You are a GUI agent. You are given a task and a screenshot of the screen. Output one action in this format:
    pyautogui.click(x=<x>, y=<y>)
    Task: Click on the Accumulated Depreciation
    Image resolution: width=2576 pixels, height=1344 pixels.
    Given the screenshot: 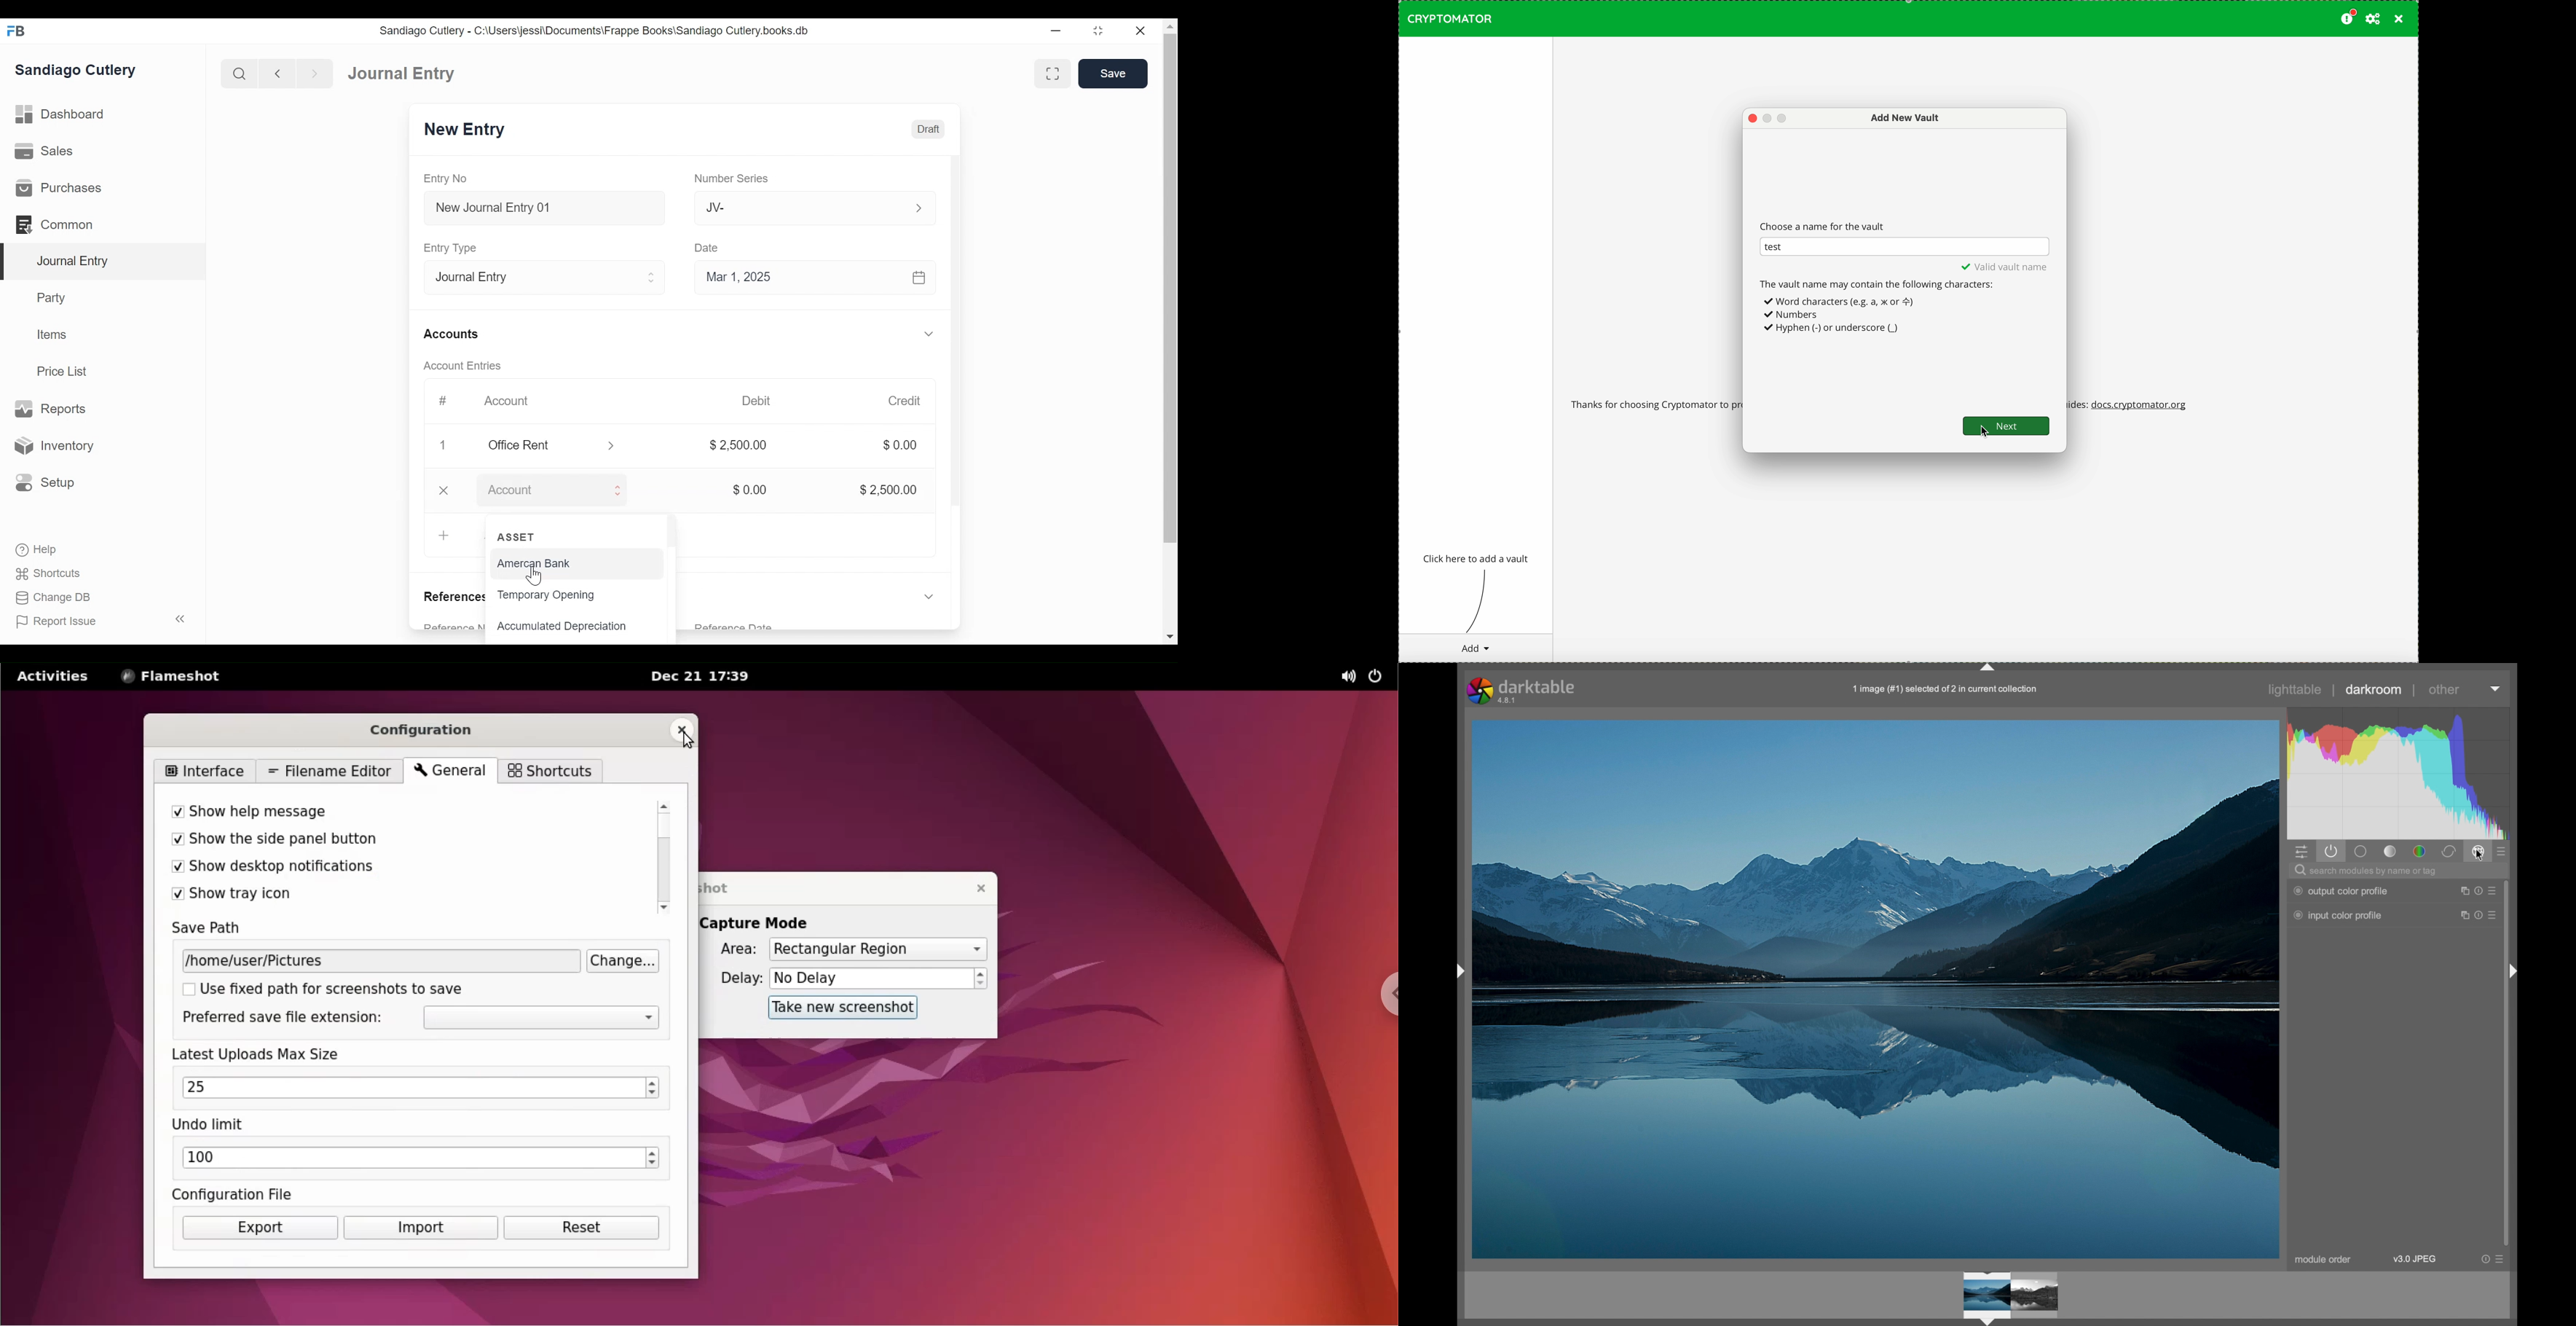 What is the action you would take?
    pyautogui.click(x=562, y=626)
    